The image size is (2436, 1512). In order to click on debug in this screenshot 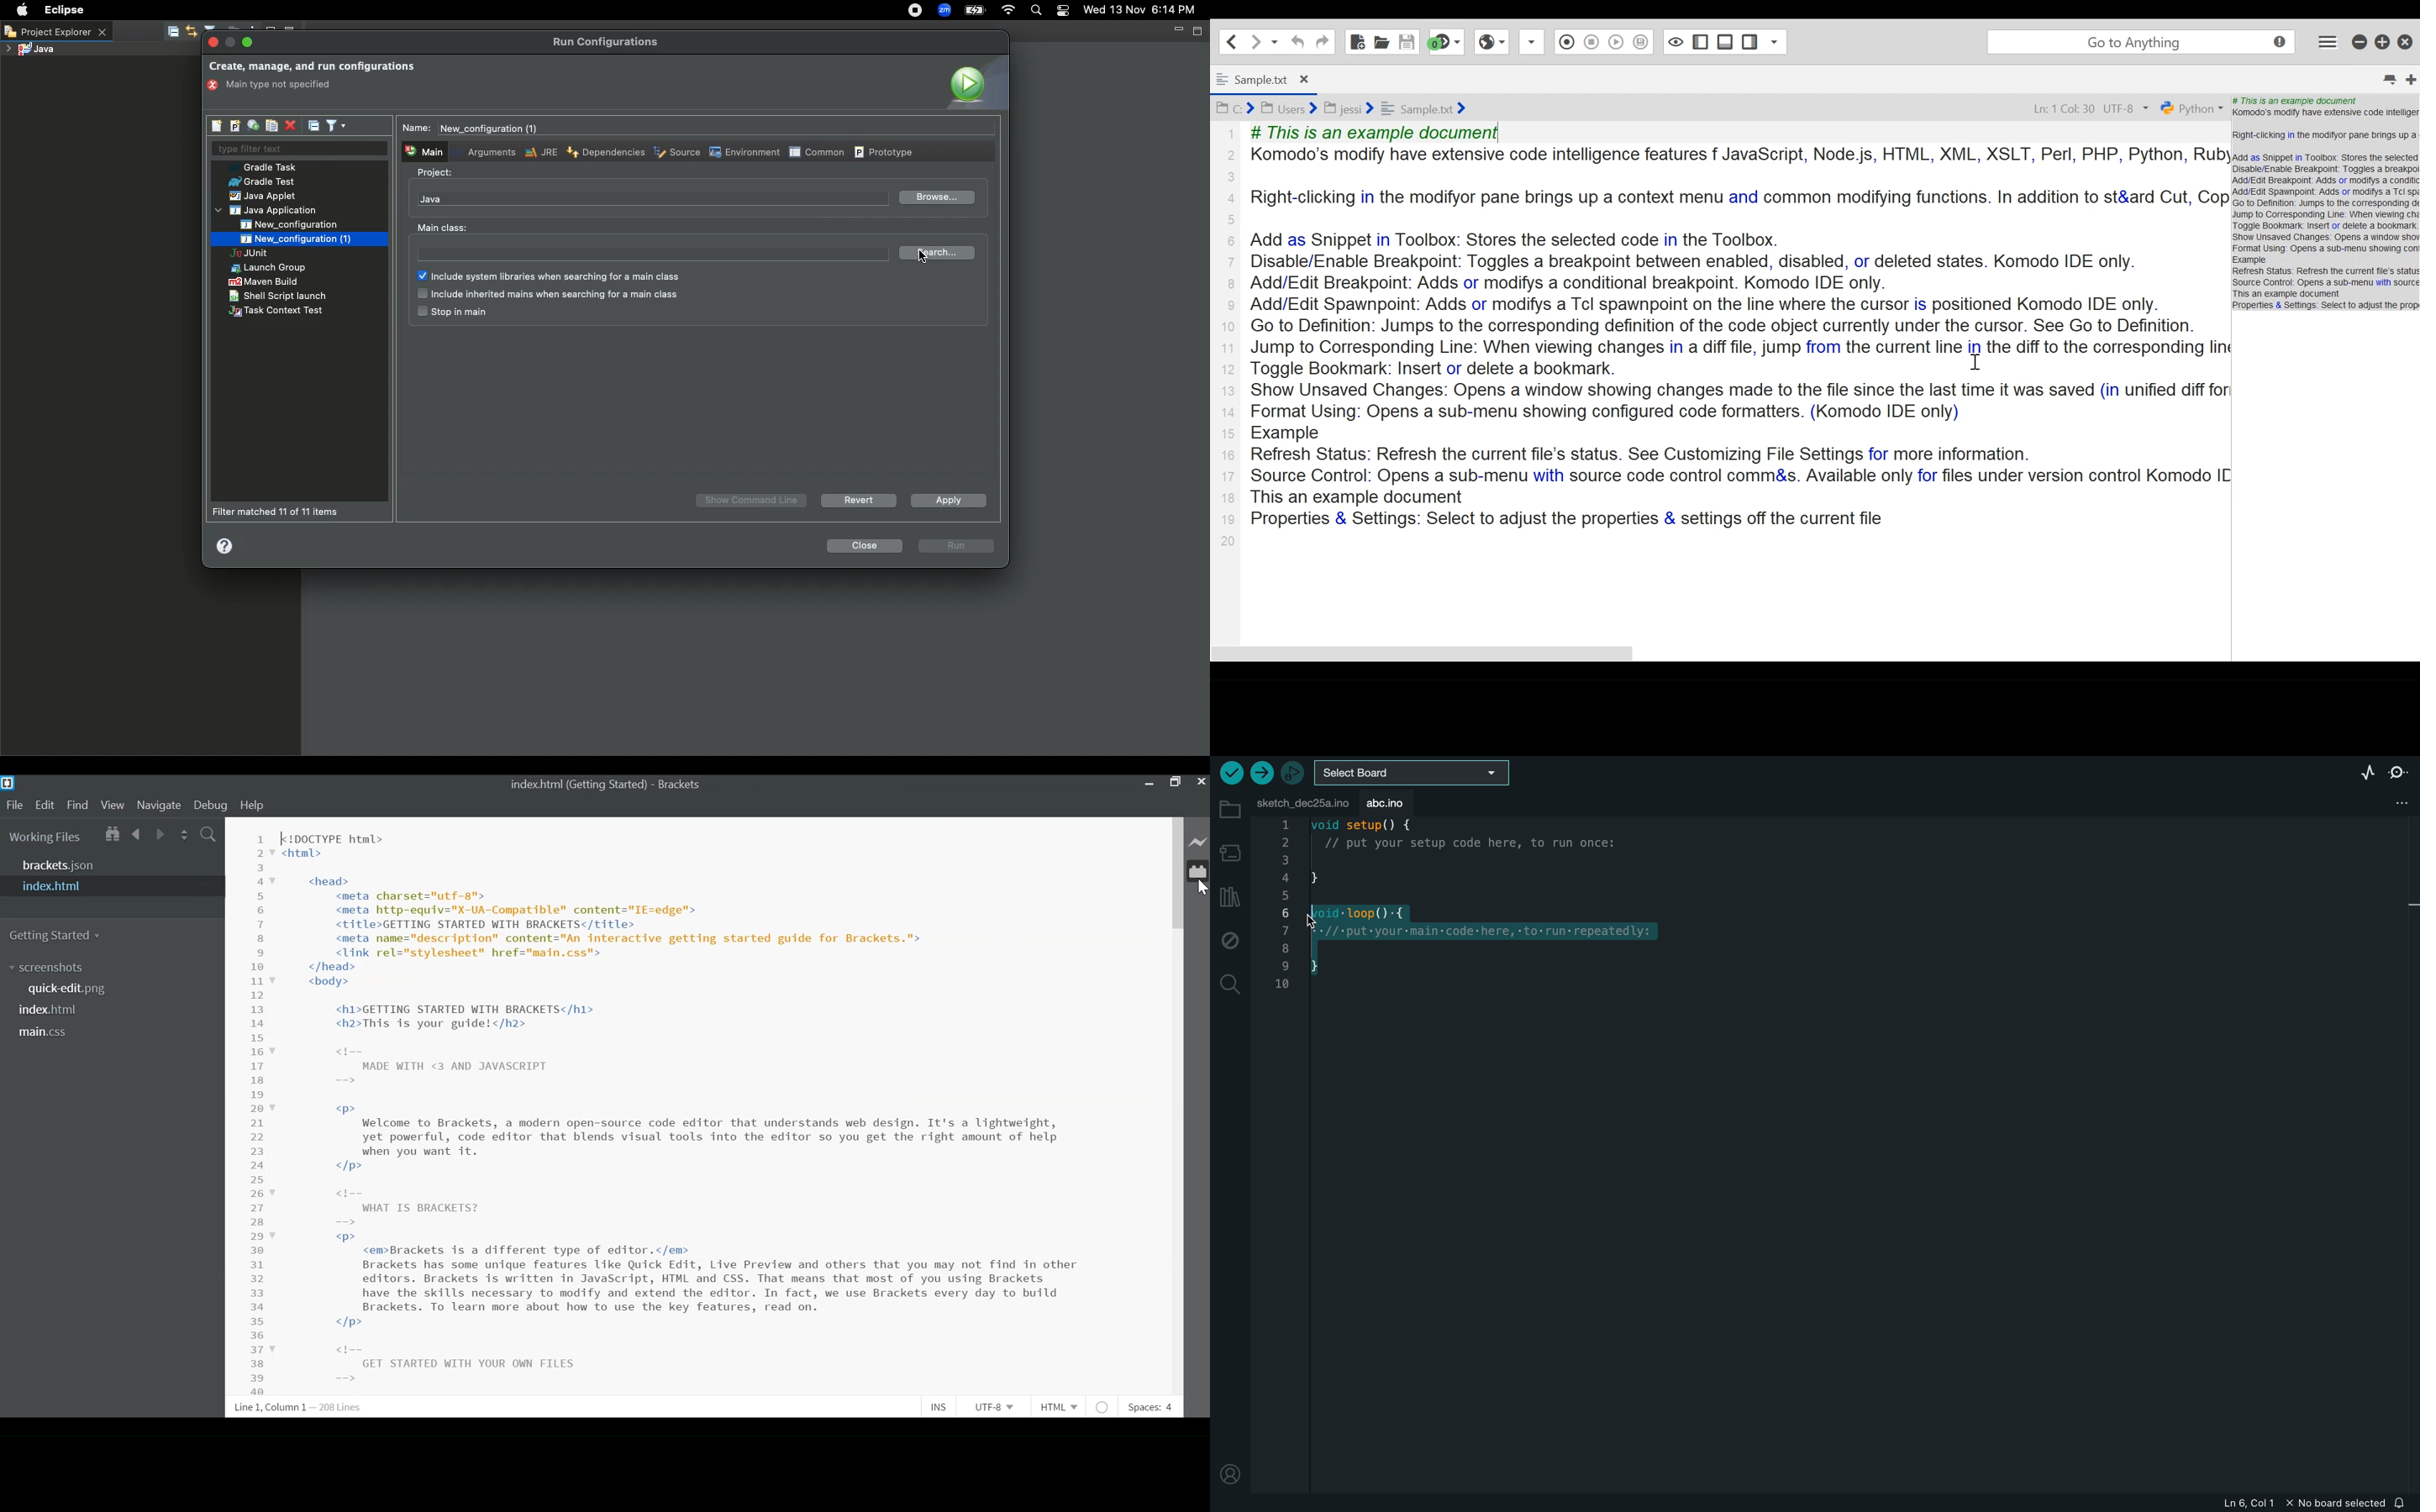, I will do `click(1229, 939)`.